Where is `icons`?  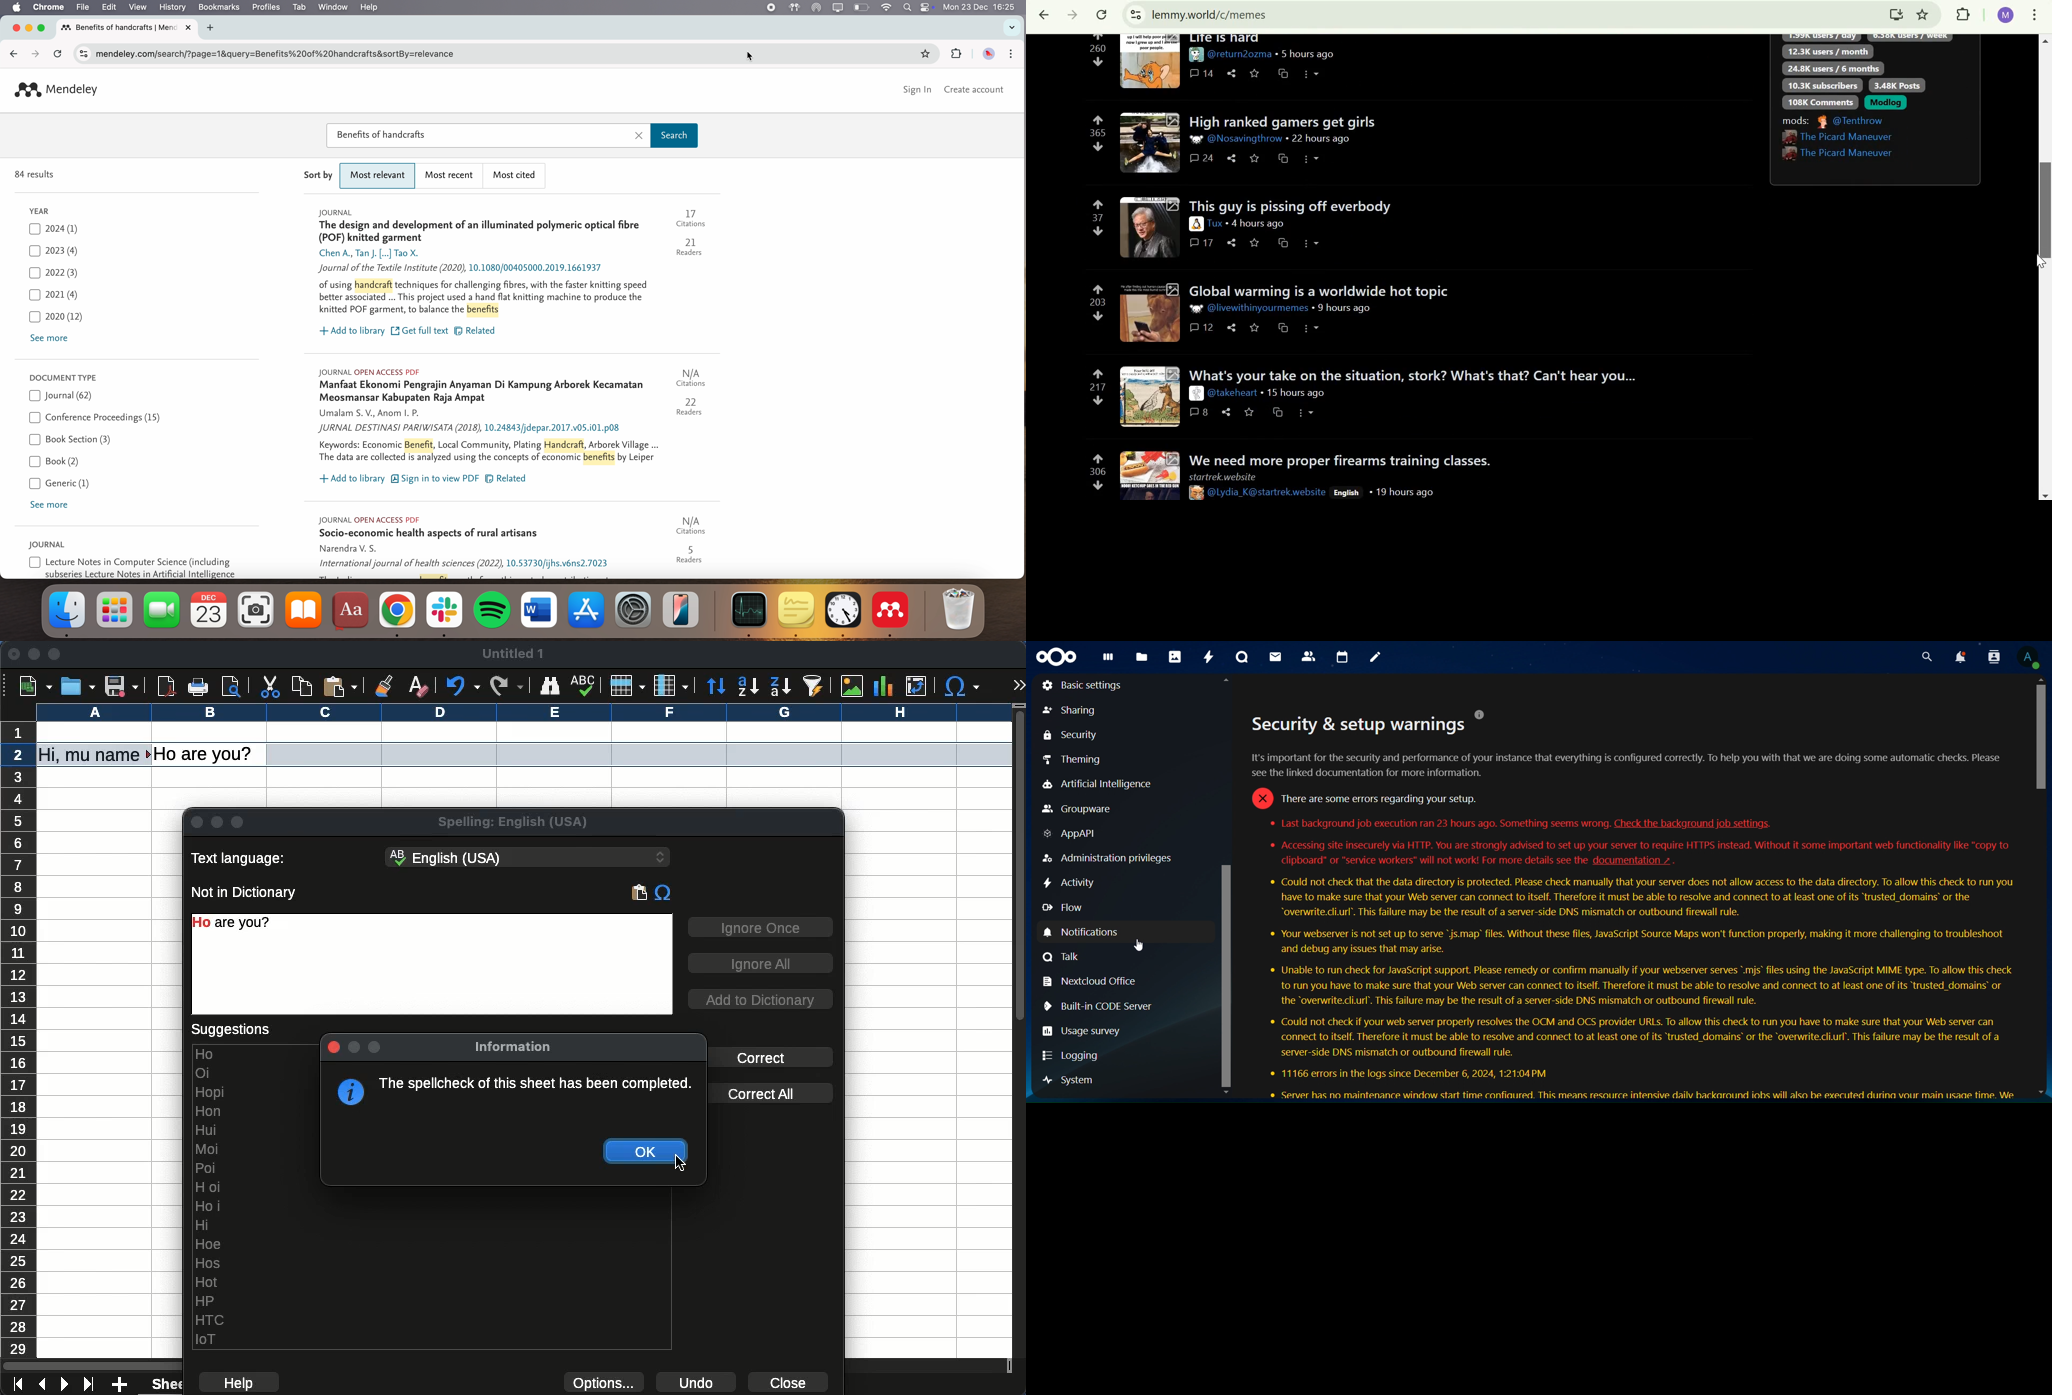 icons is located at coordinates (1314, 328).